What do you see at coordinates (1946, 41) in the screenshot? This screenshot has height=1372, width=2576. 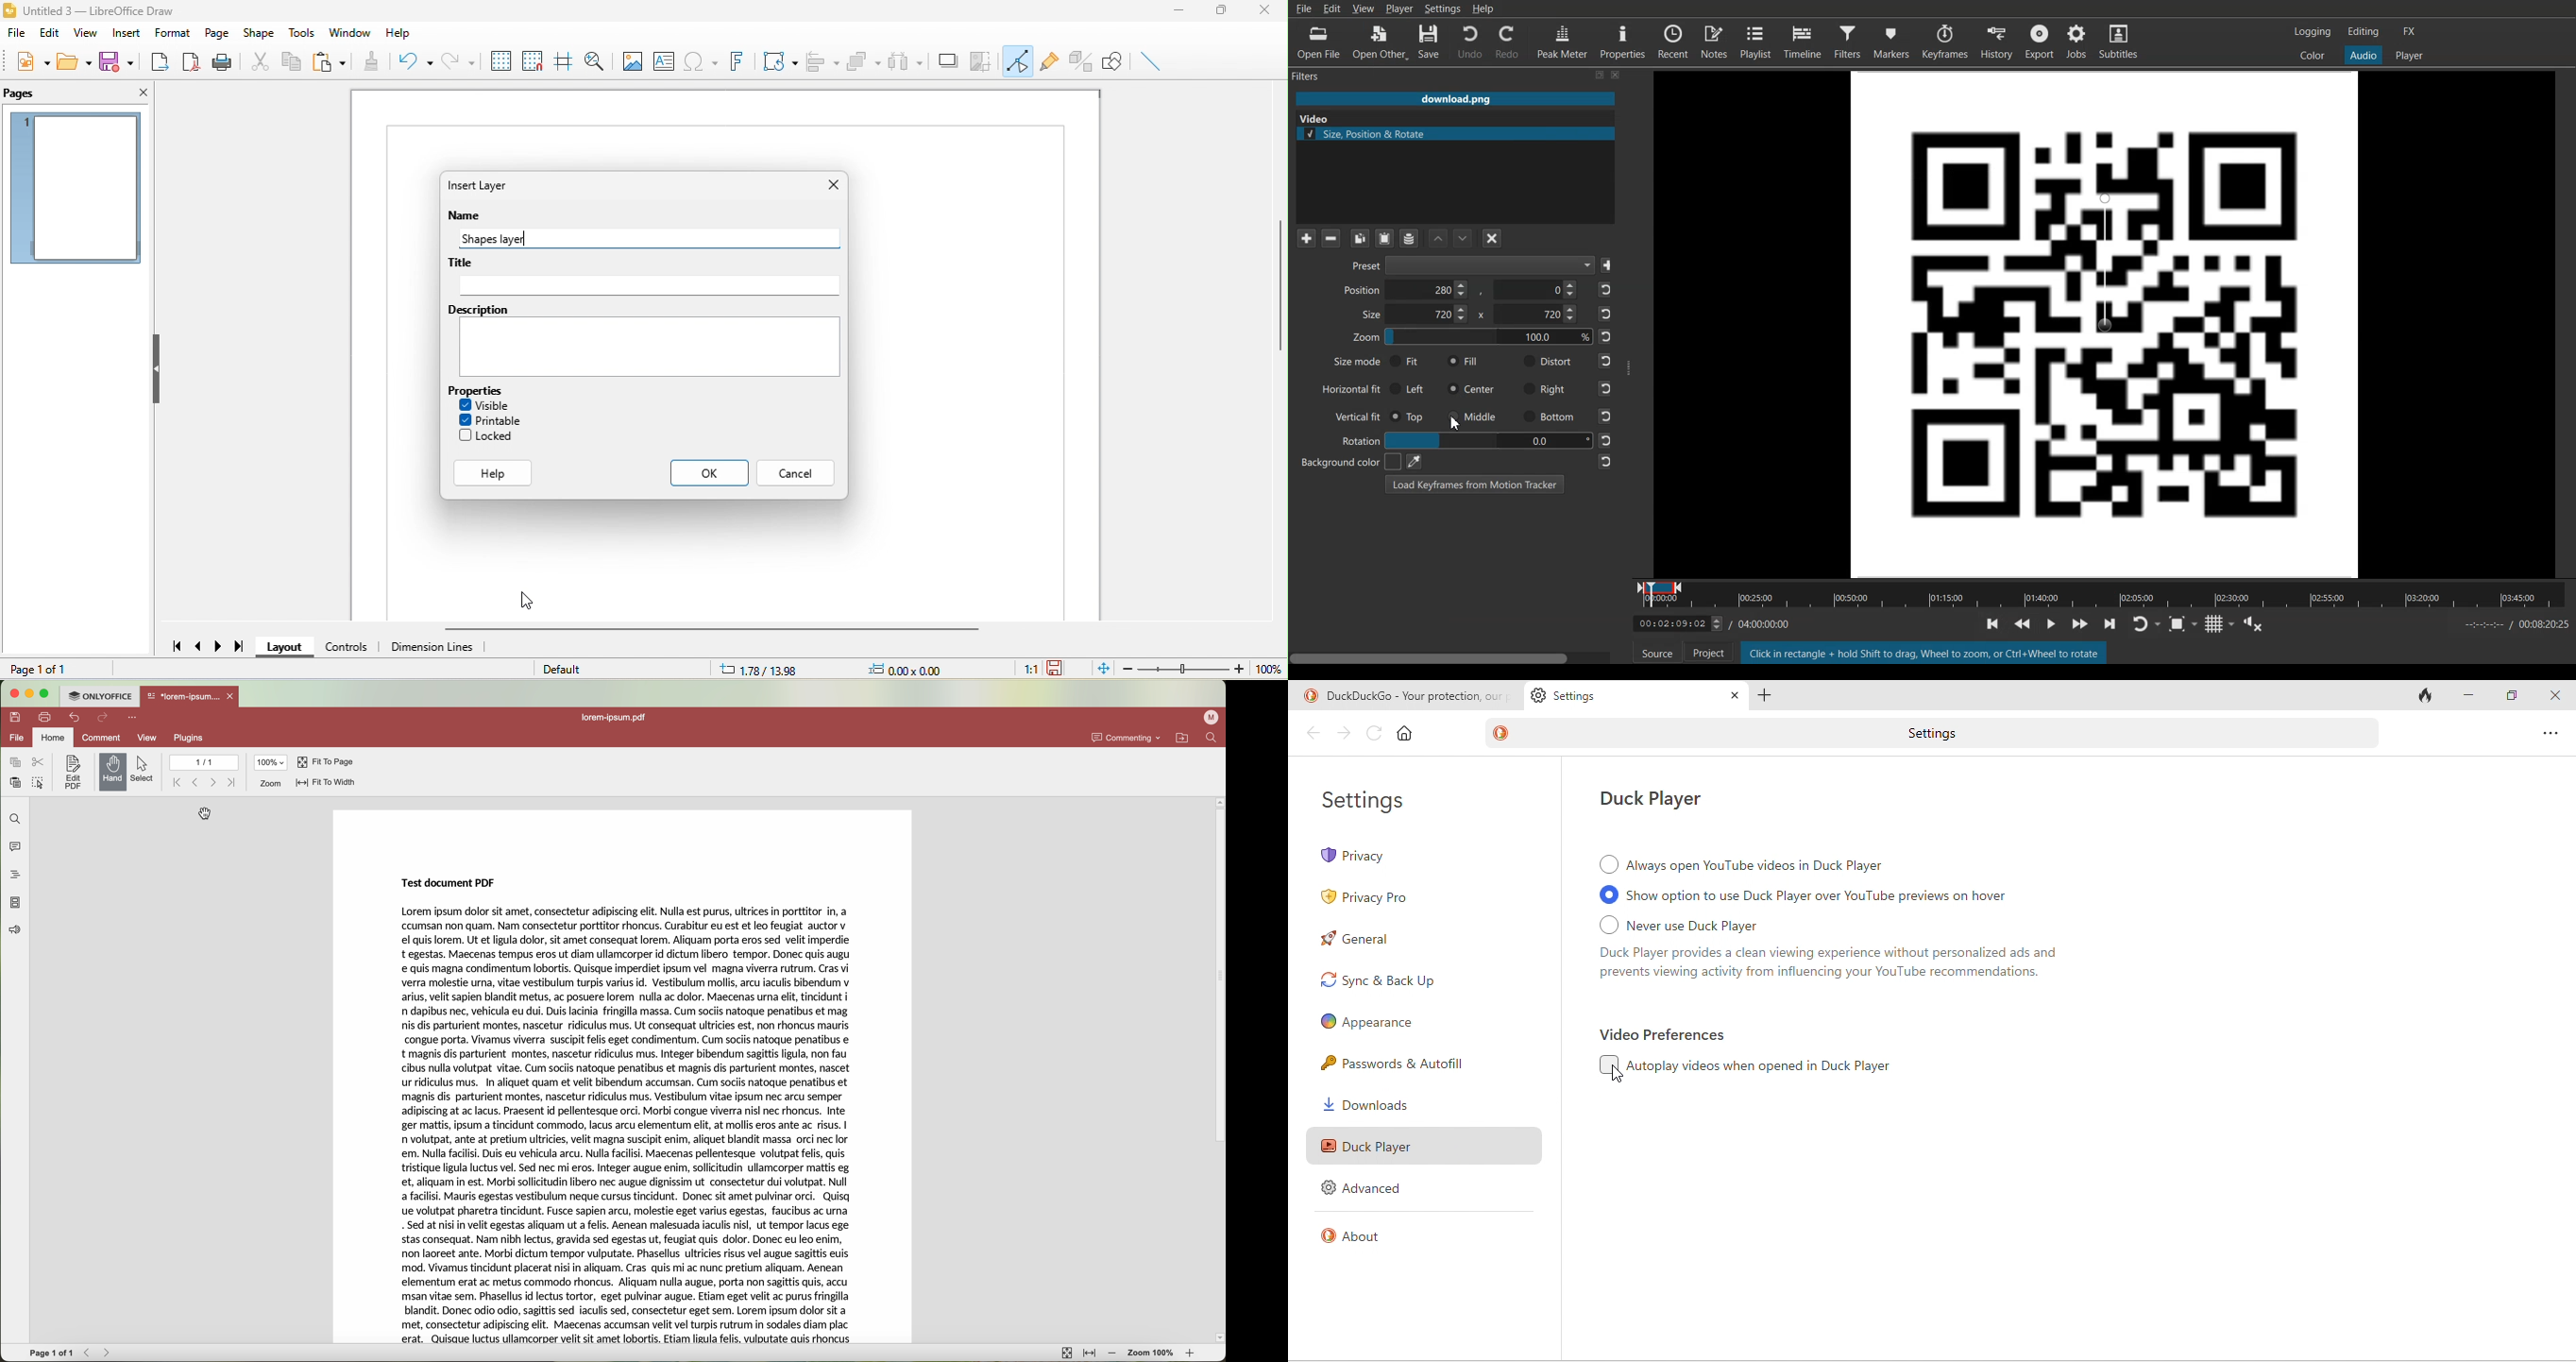 I see `Keyframes` at bounding box center [1946, 41].